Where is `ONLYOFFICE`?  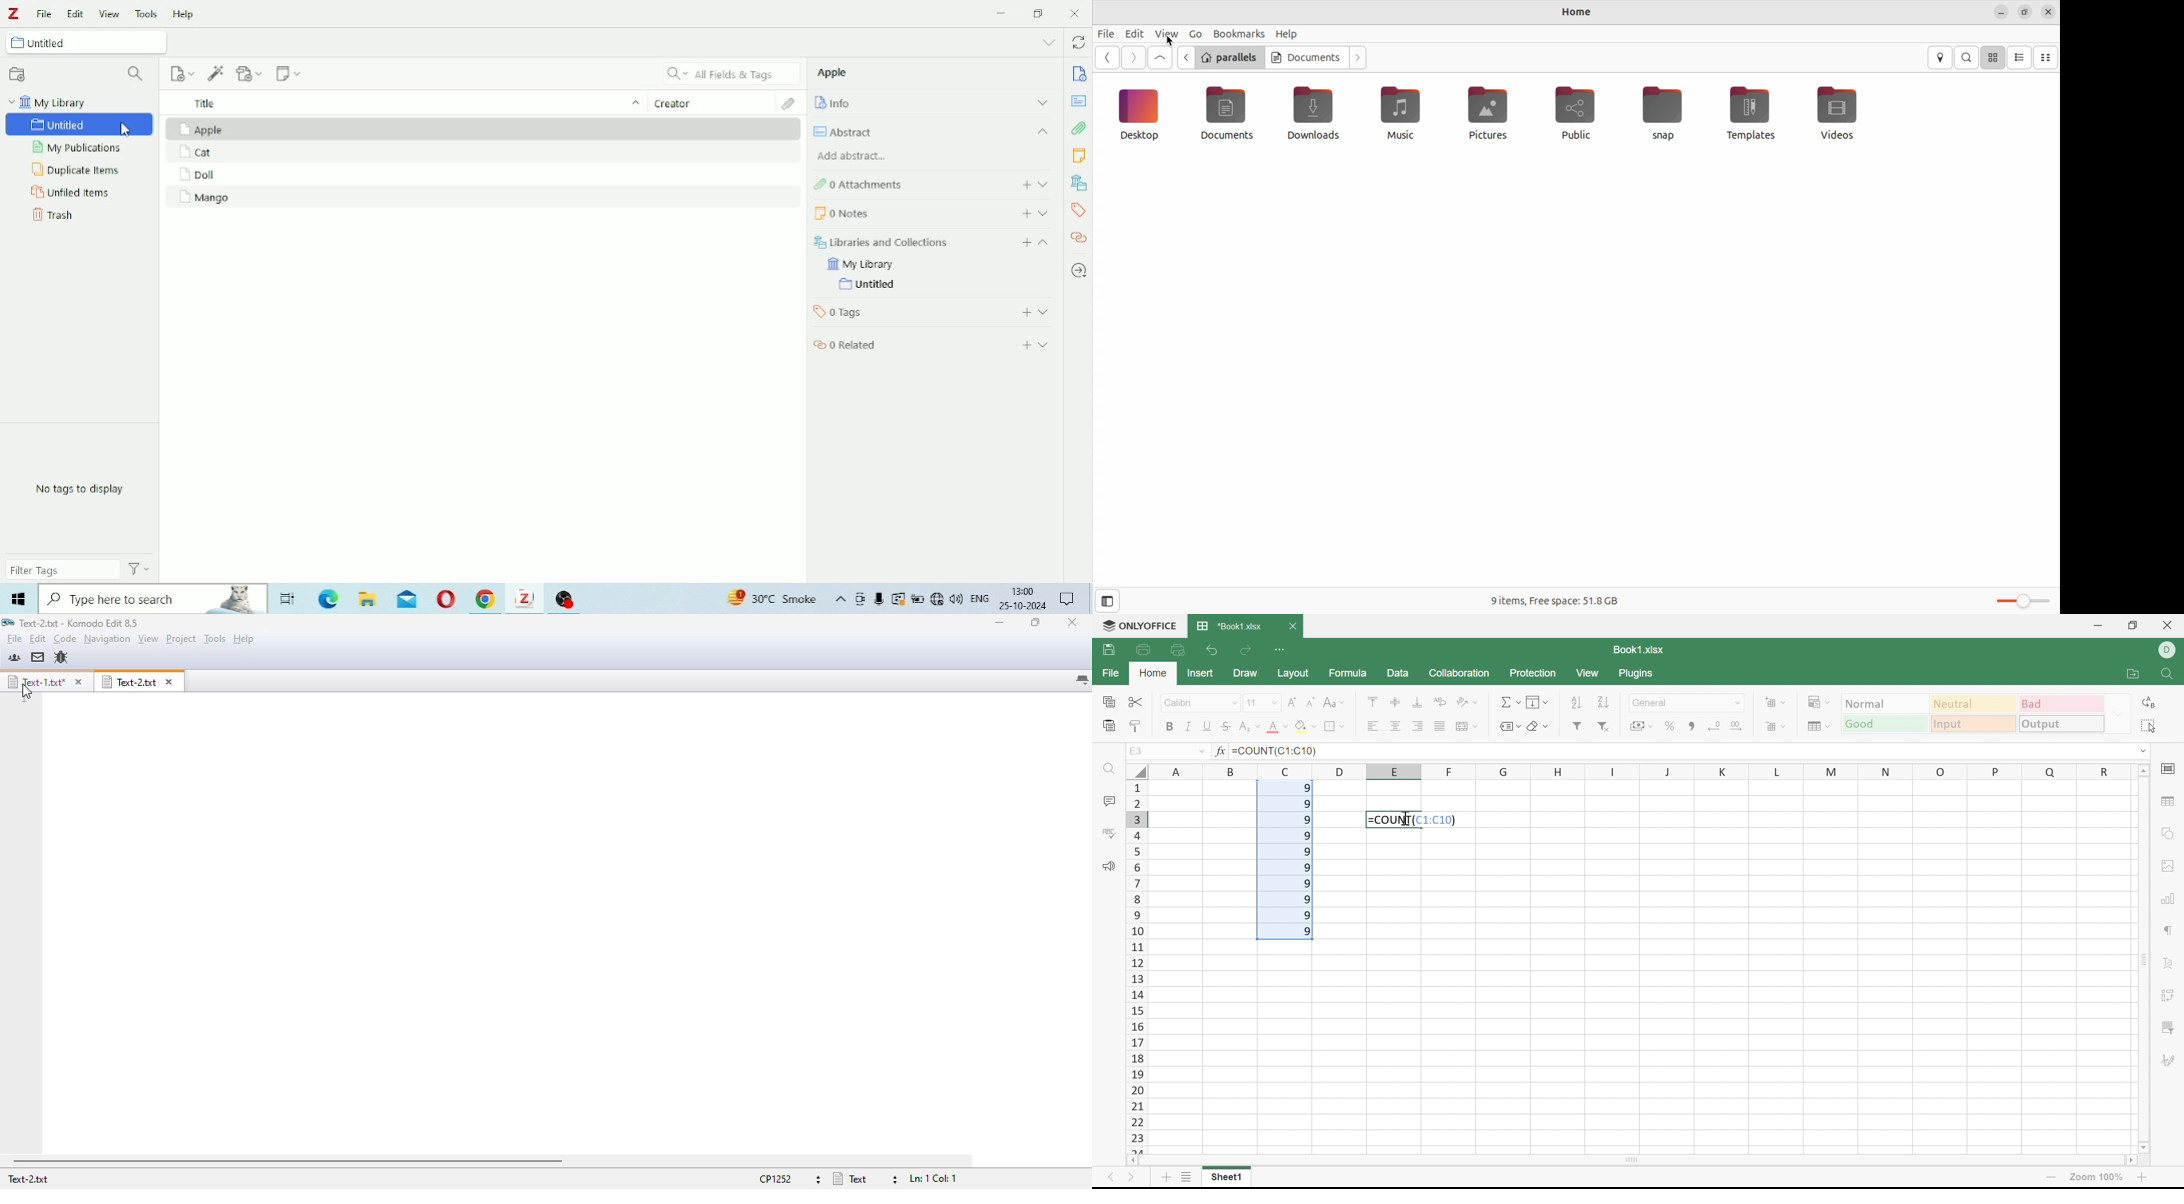 ONLYOFFICE is located at coordinates (1141, 625).